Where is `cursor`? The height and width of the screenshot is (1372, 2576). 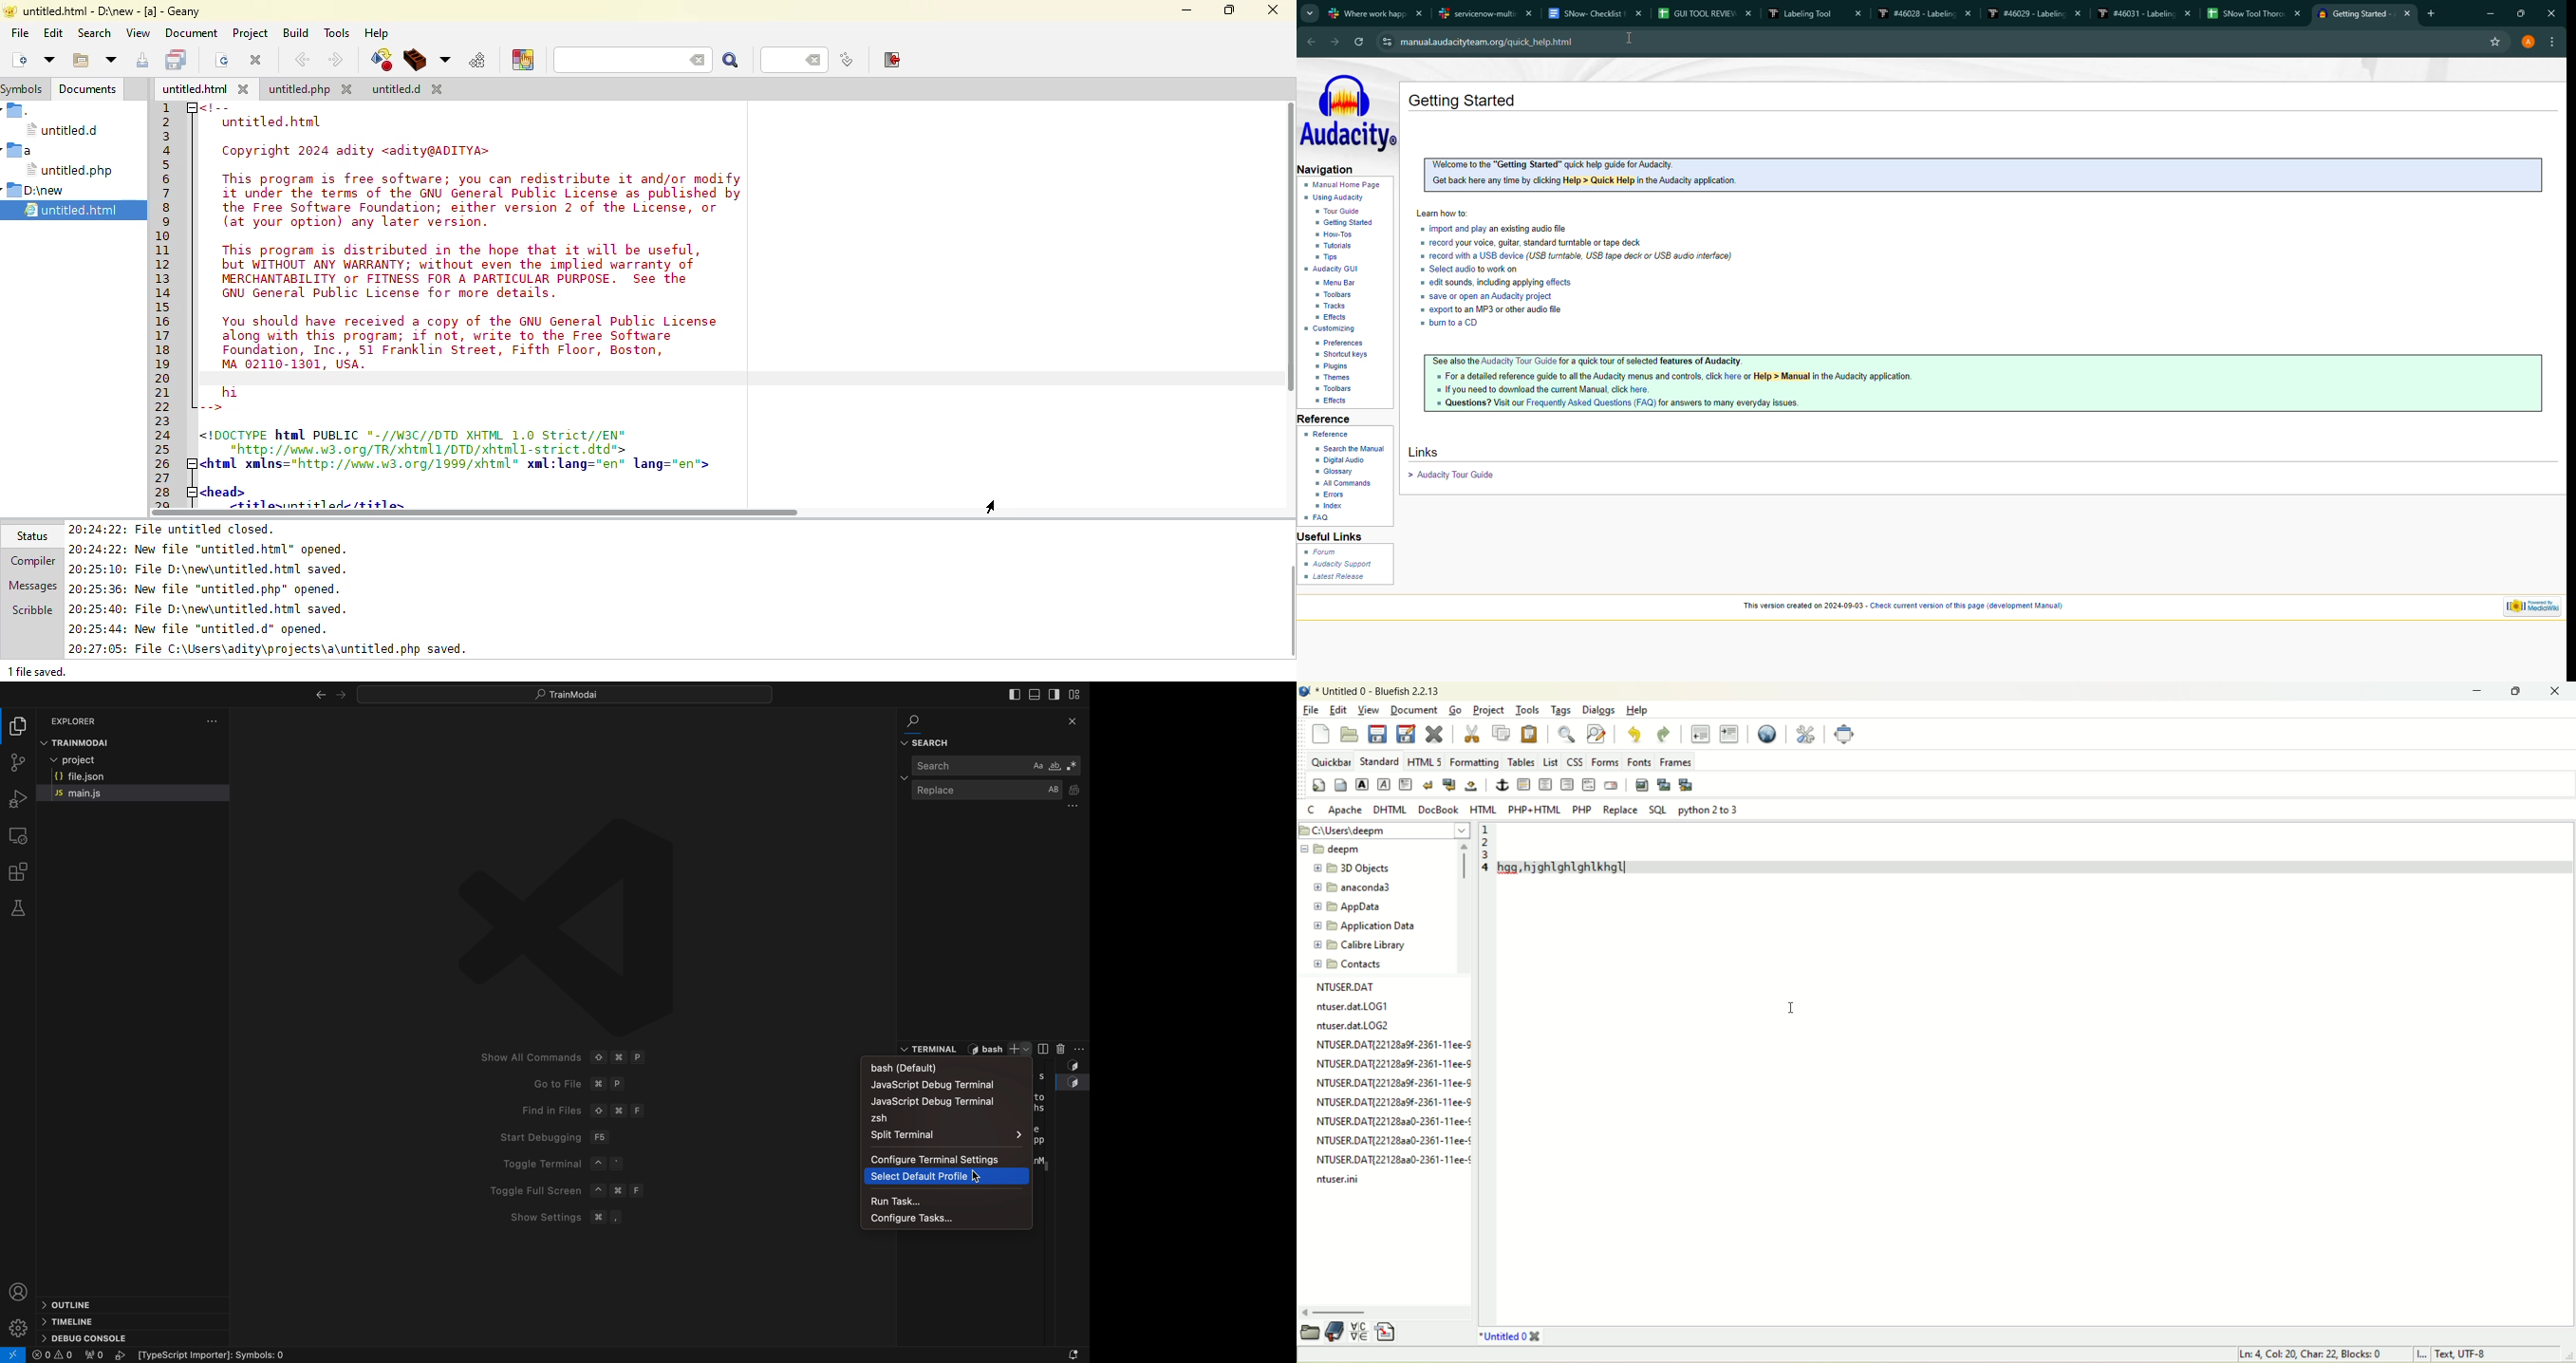 cursor is located at coordinates (1792, 1002).